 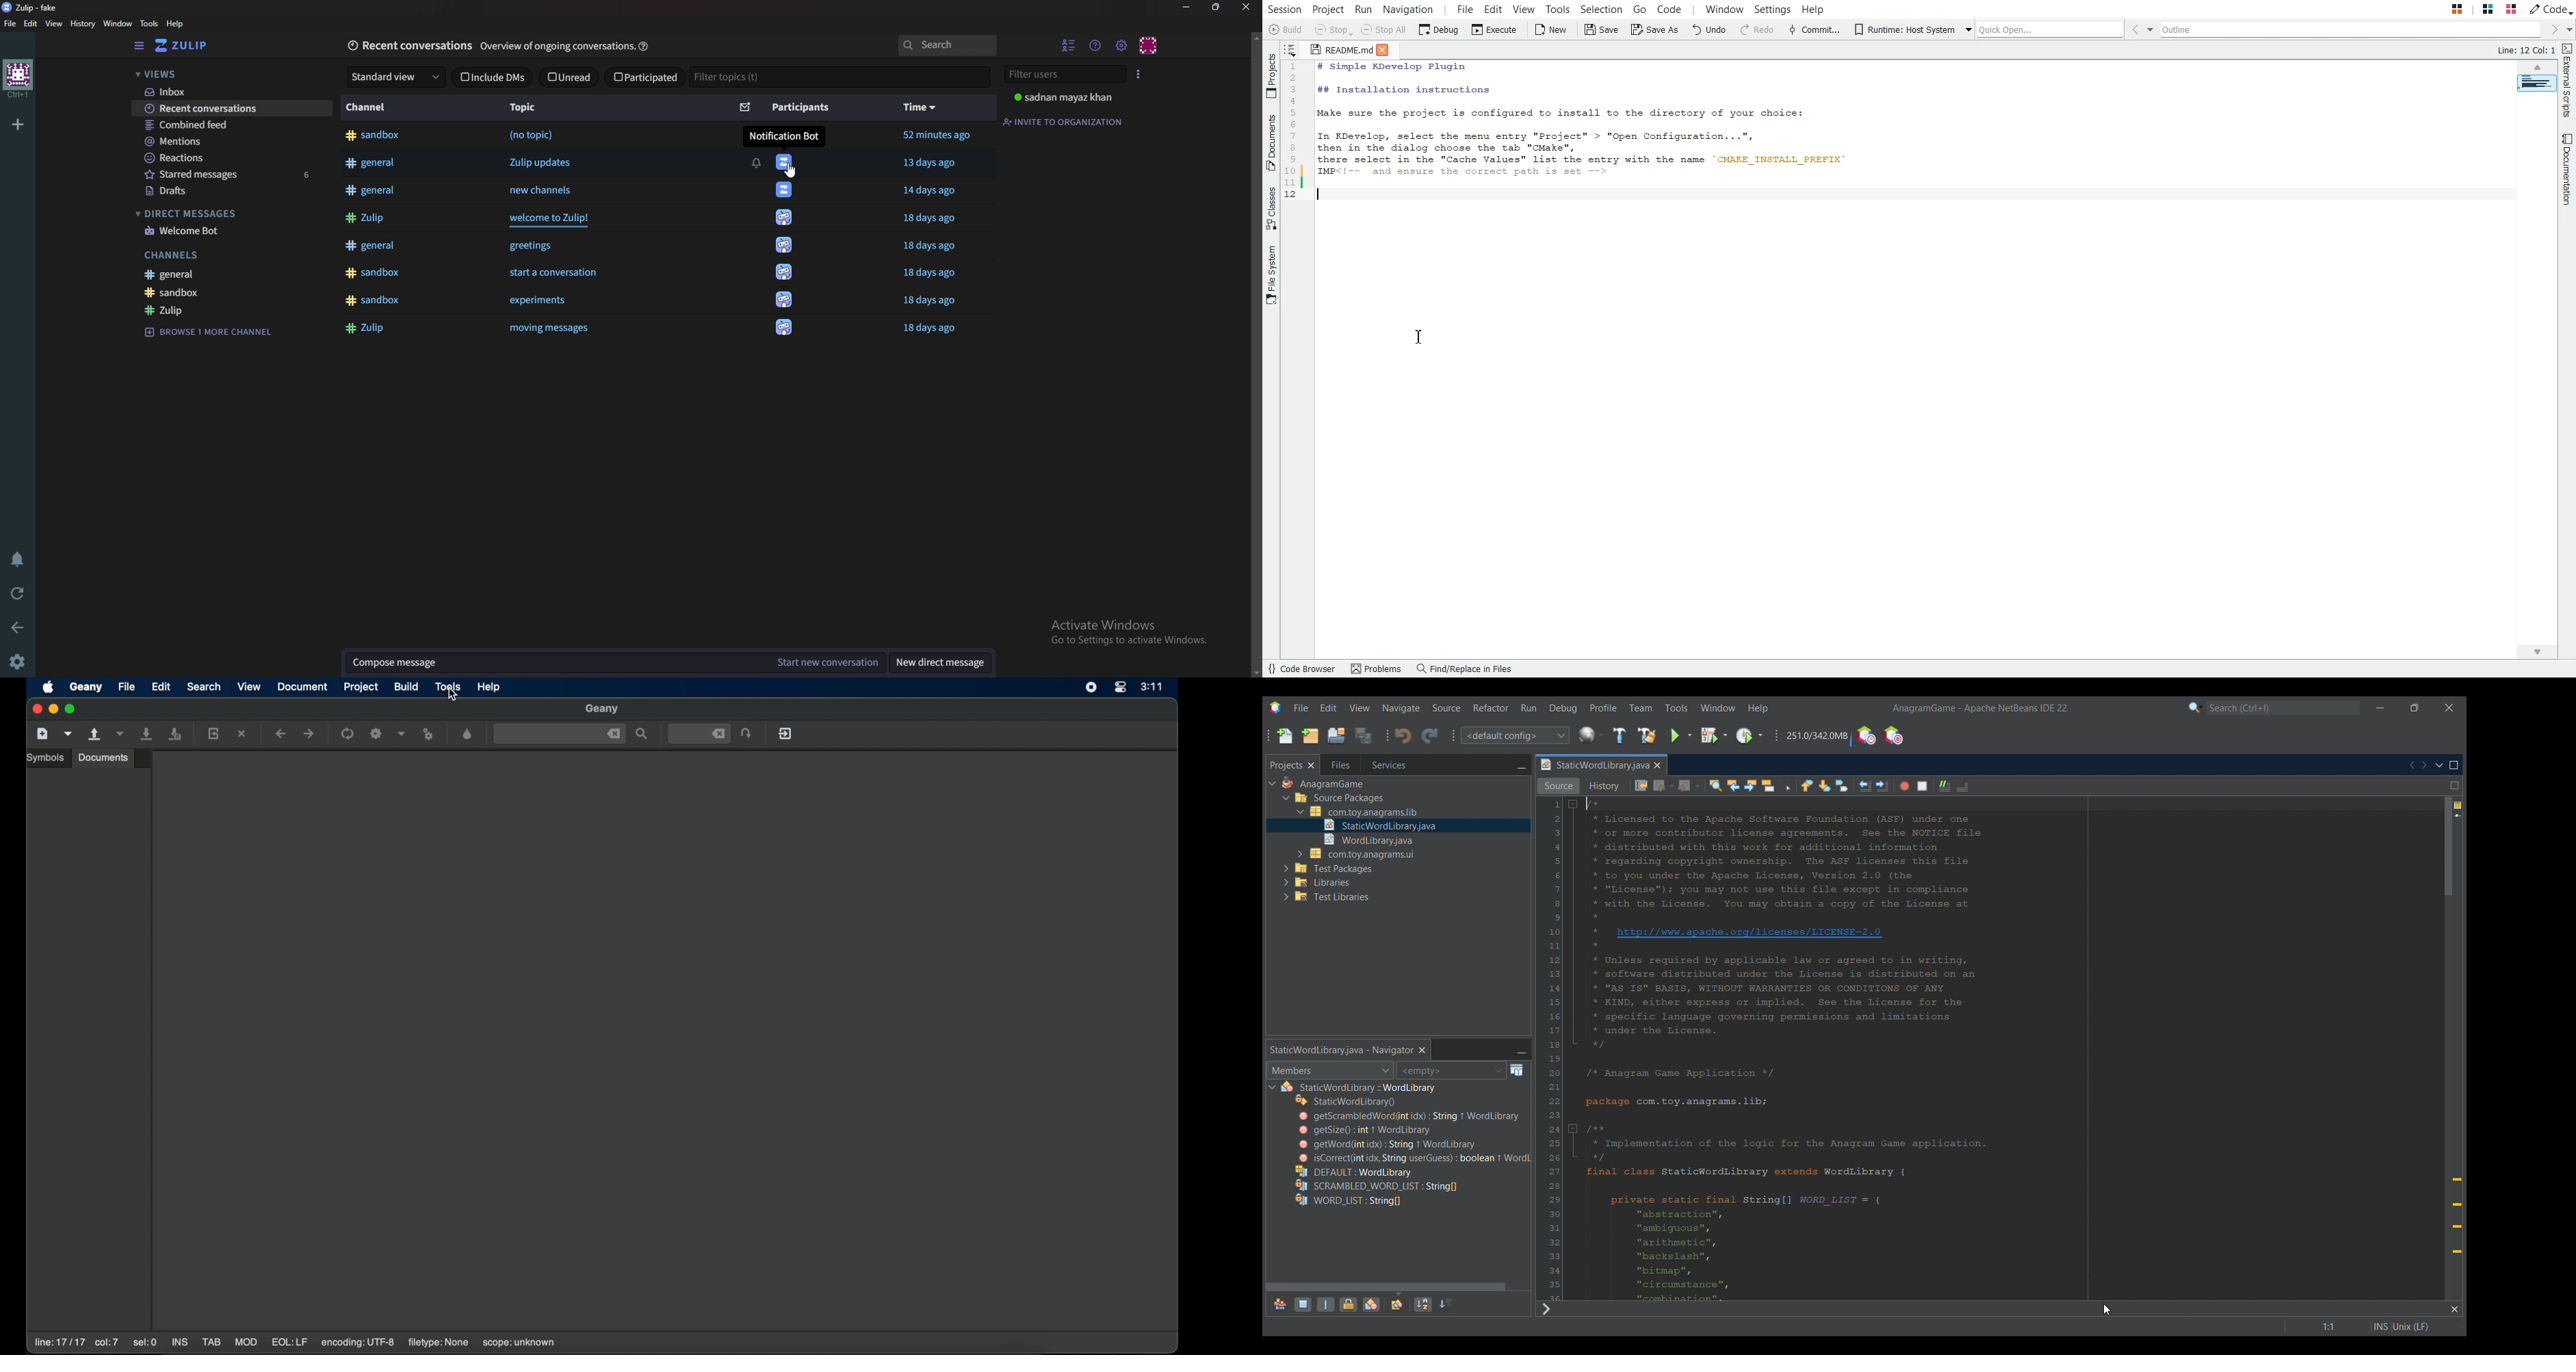 I want to click on Add organization, so click(x=20, y=122).